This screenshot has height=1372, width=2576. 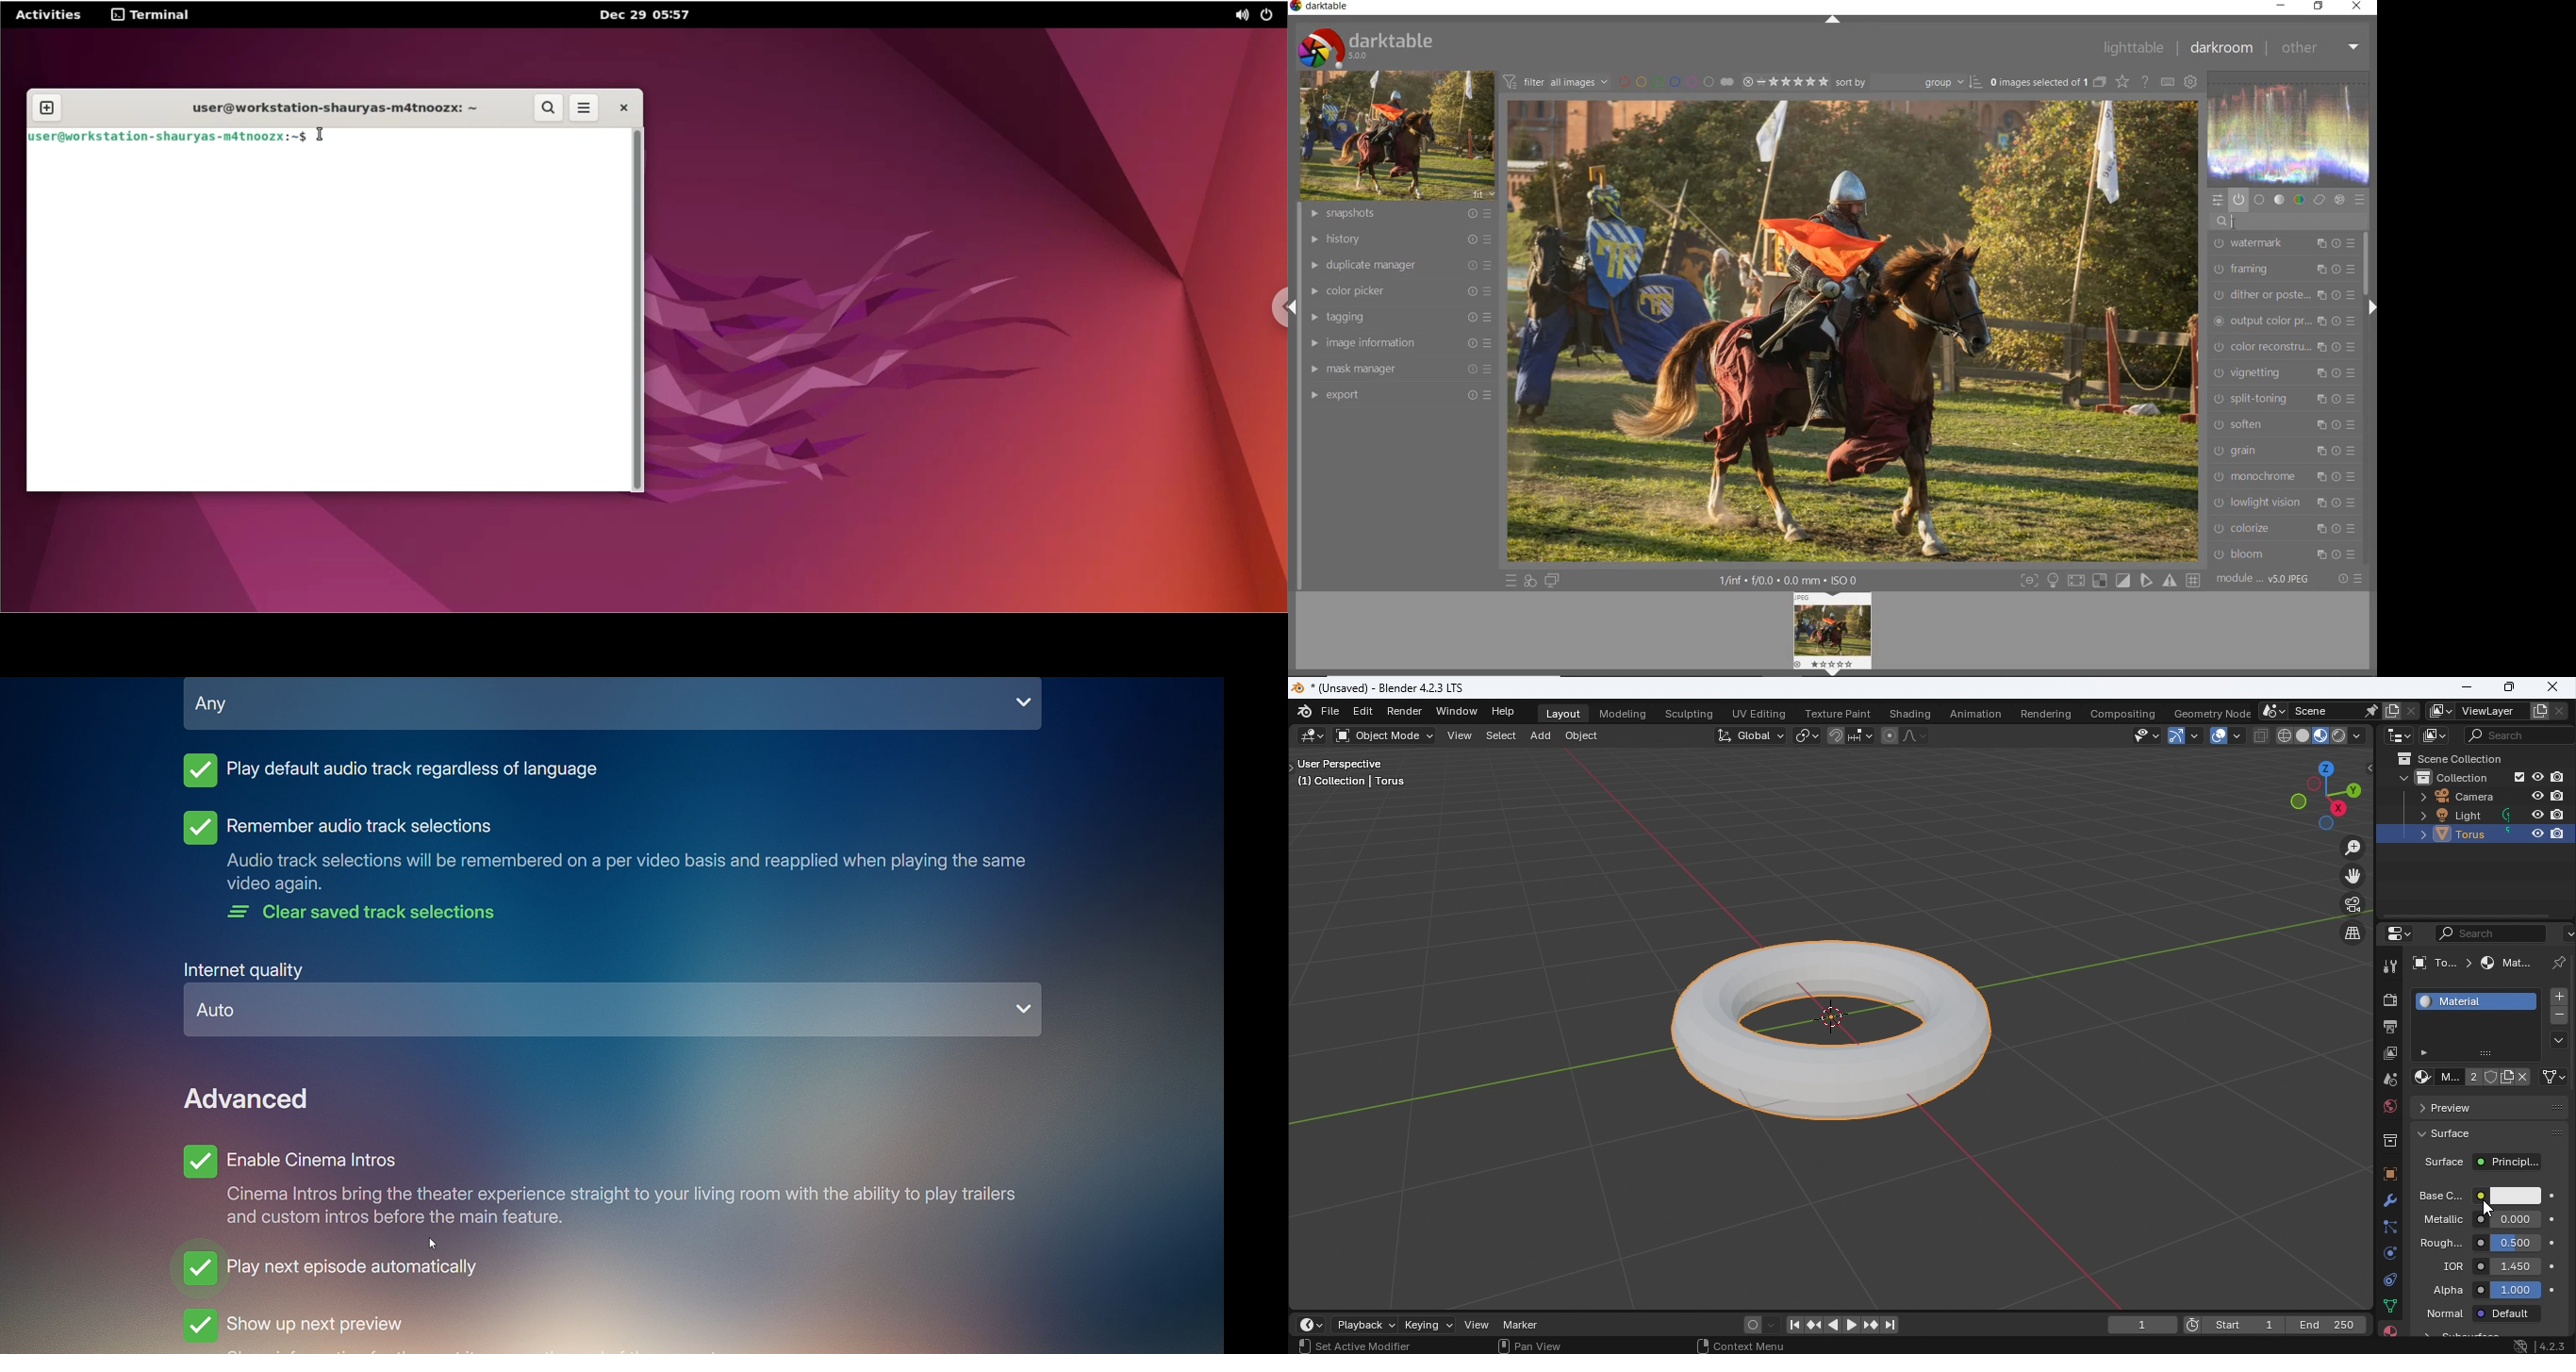 I want to click on filter all images, so click(x=1556, y=82).